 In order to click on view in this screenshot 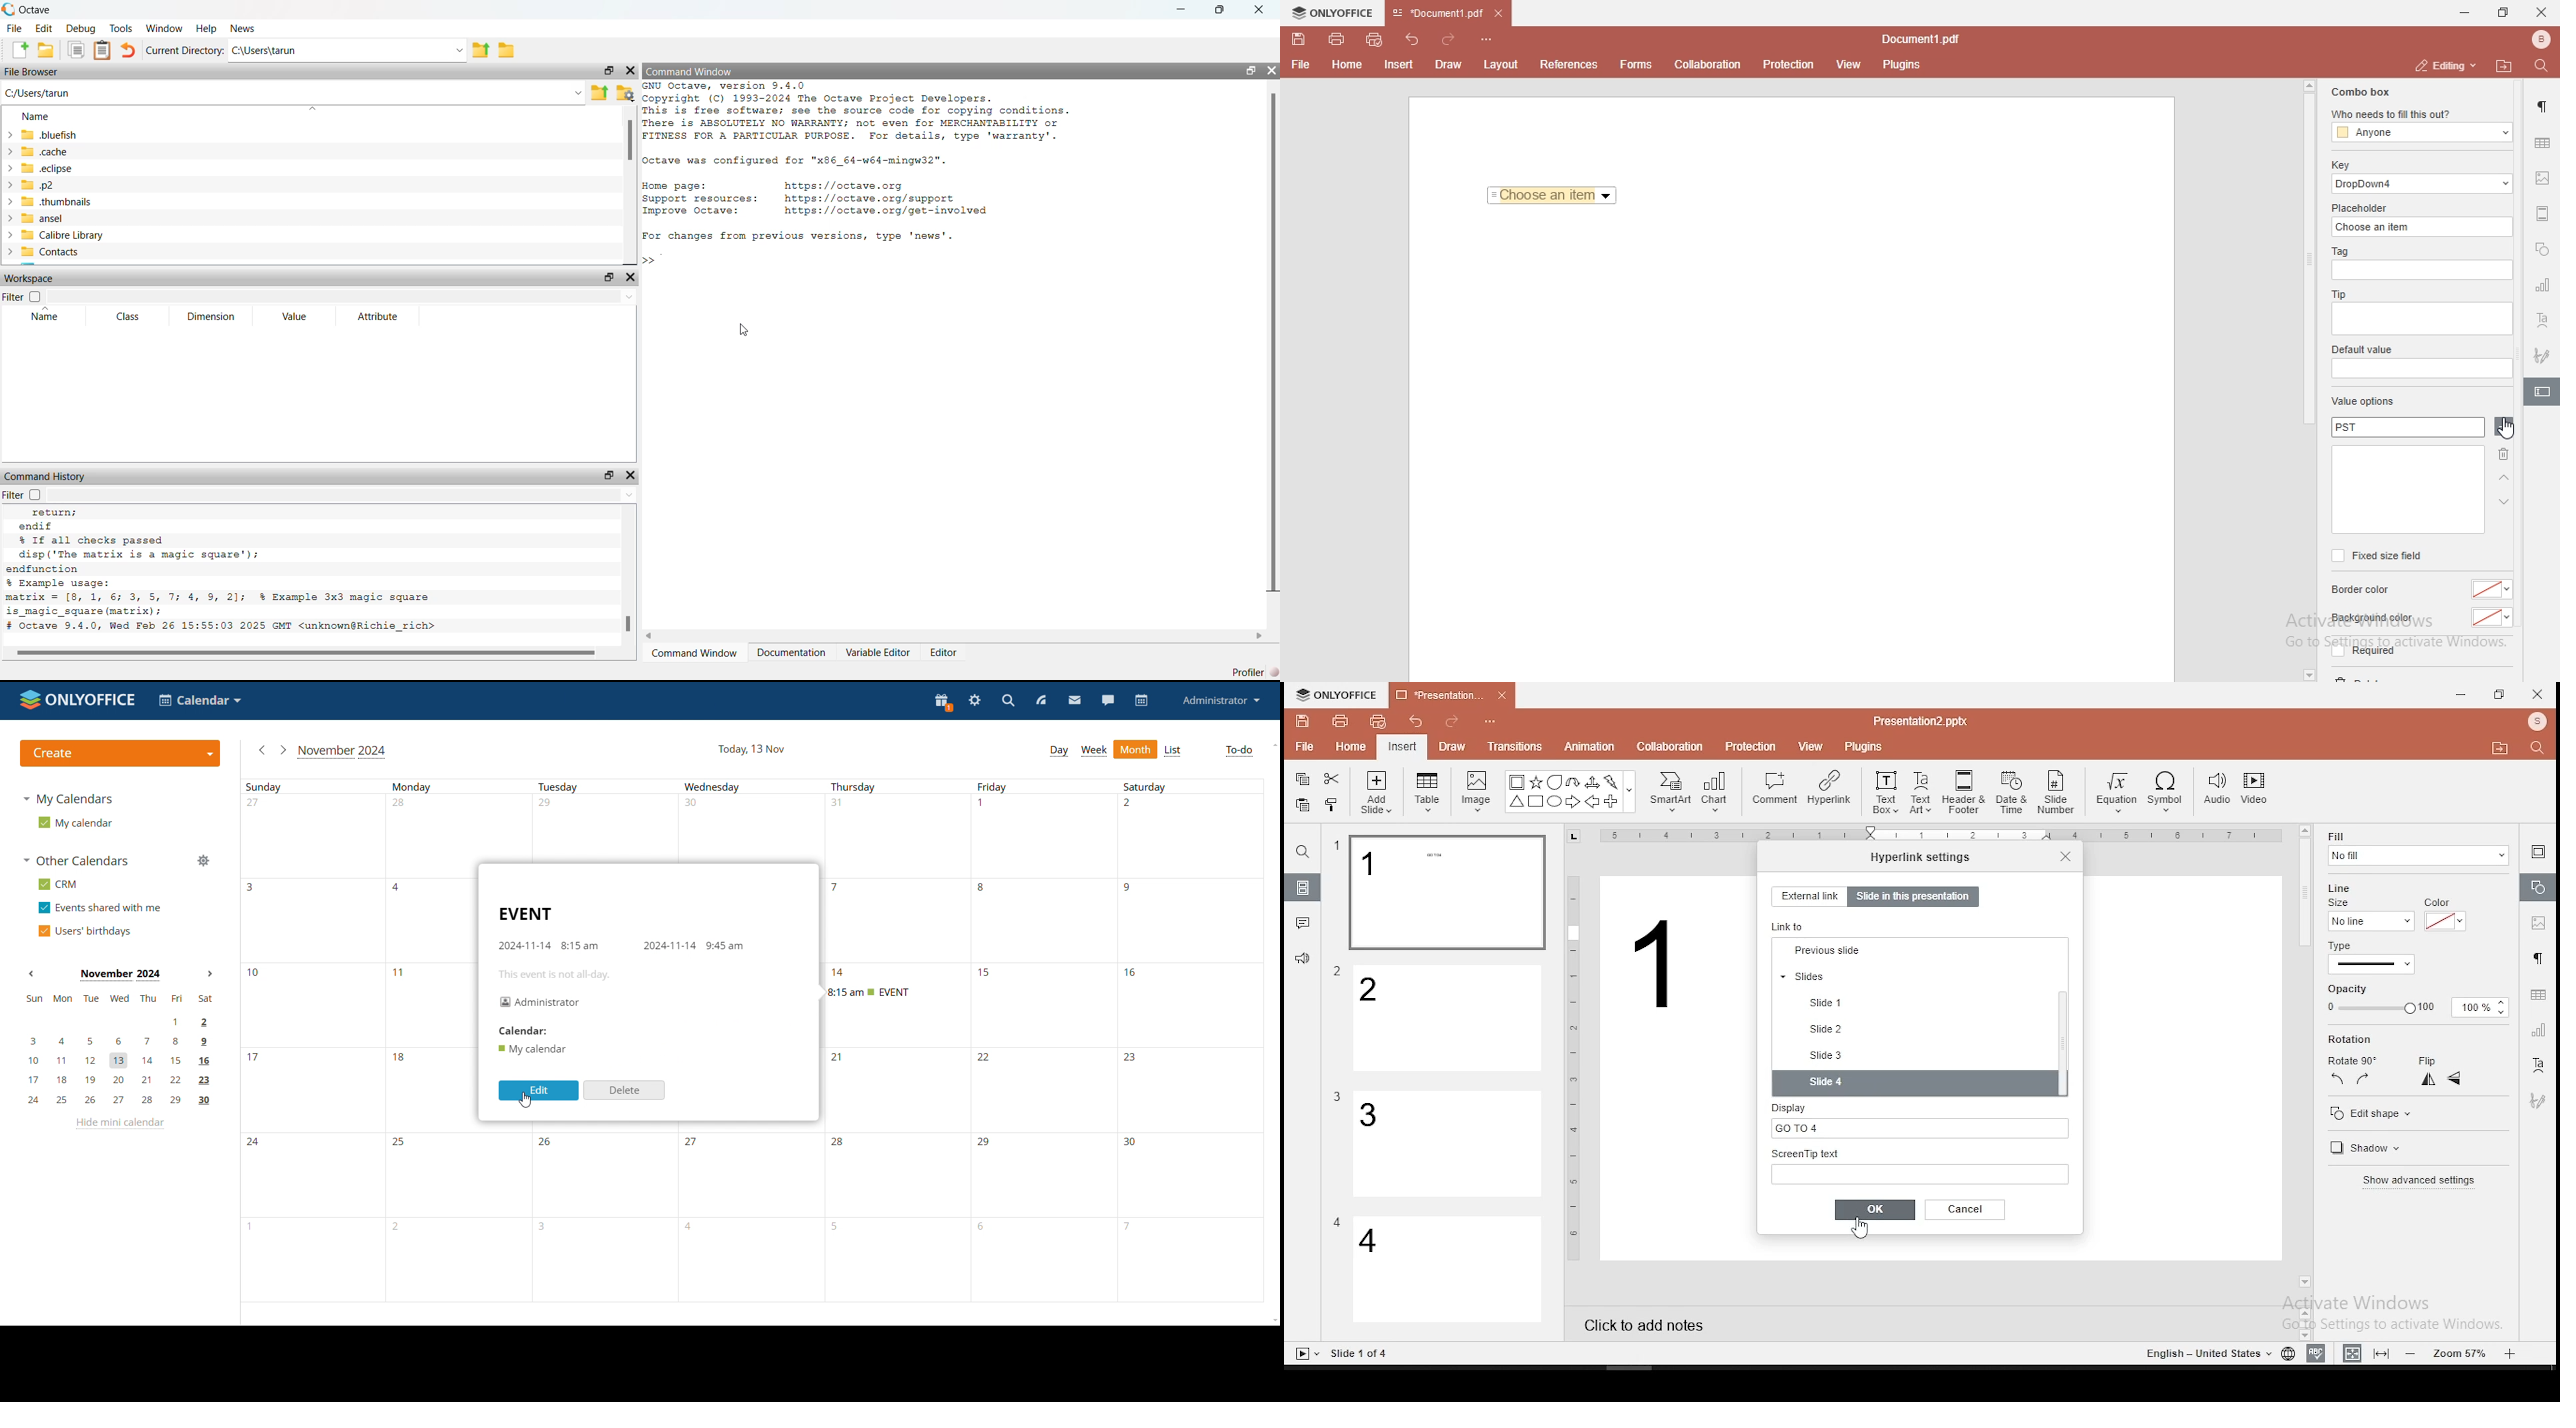, I will do `click(1812, 745)`.